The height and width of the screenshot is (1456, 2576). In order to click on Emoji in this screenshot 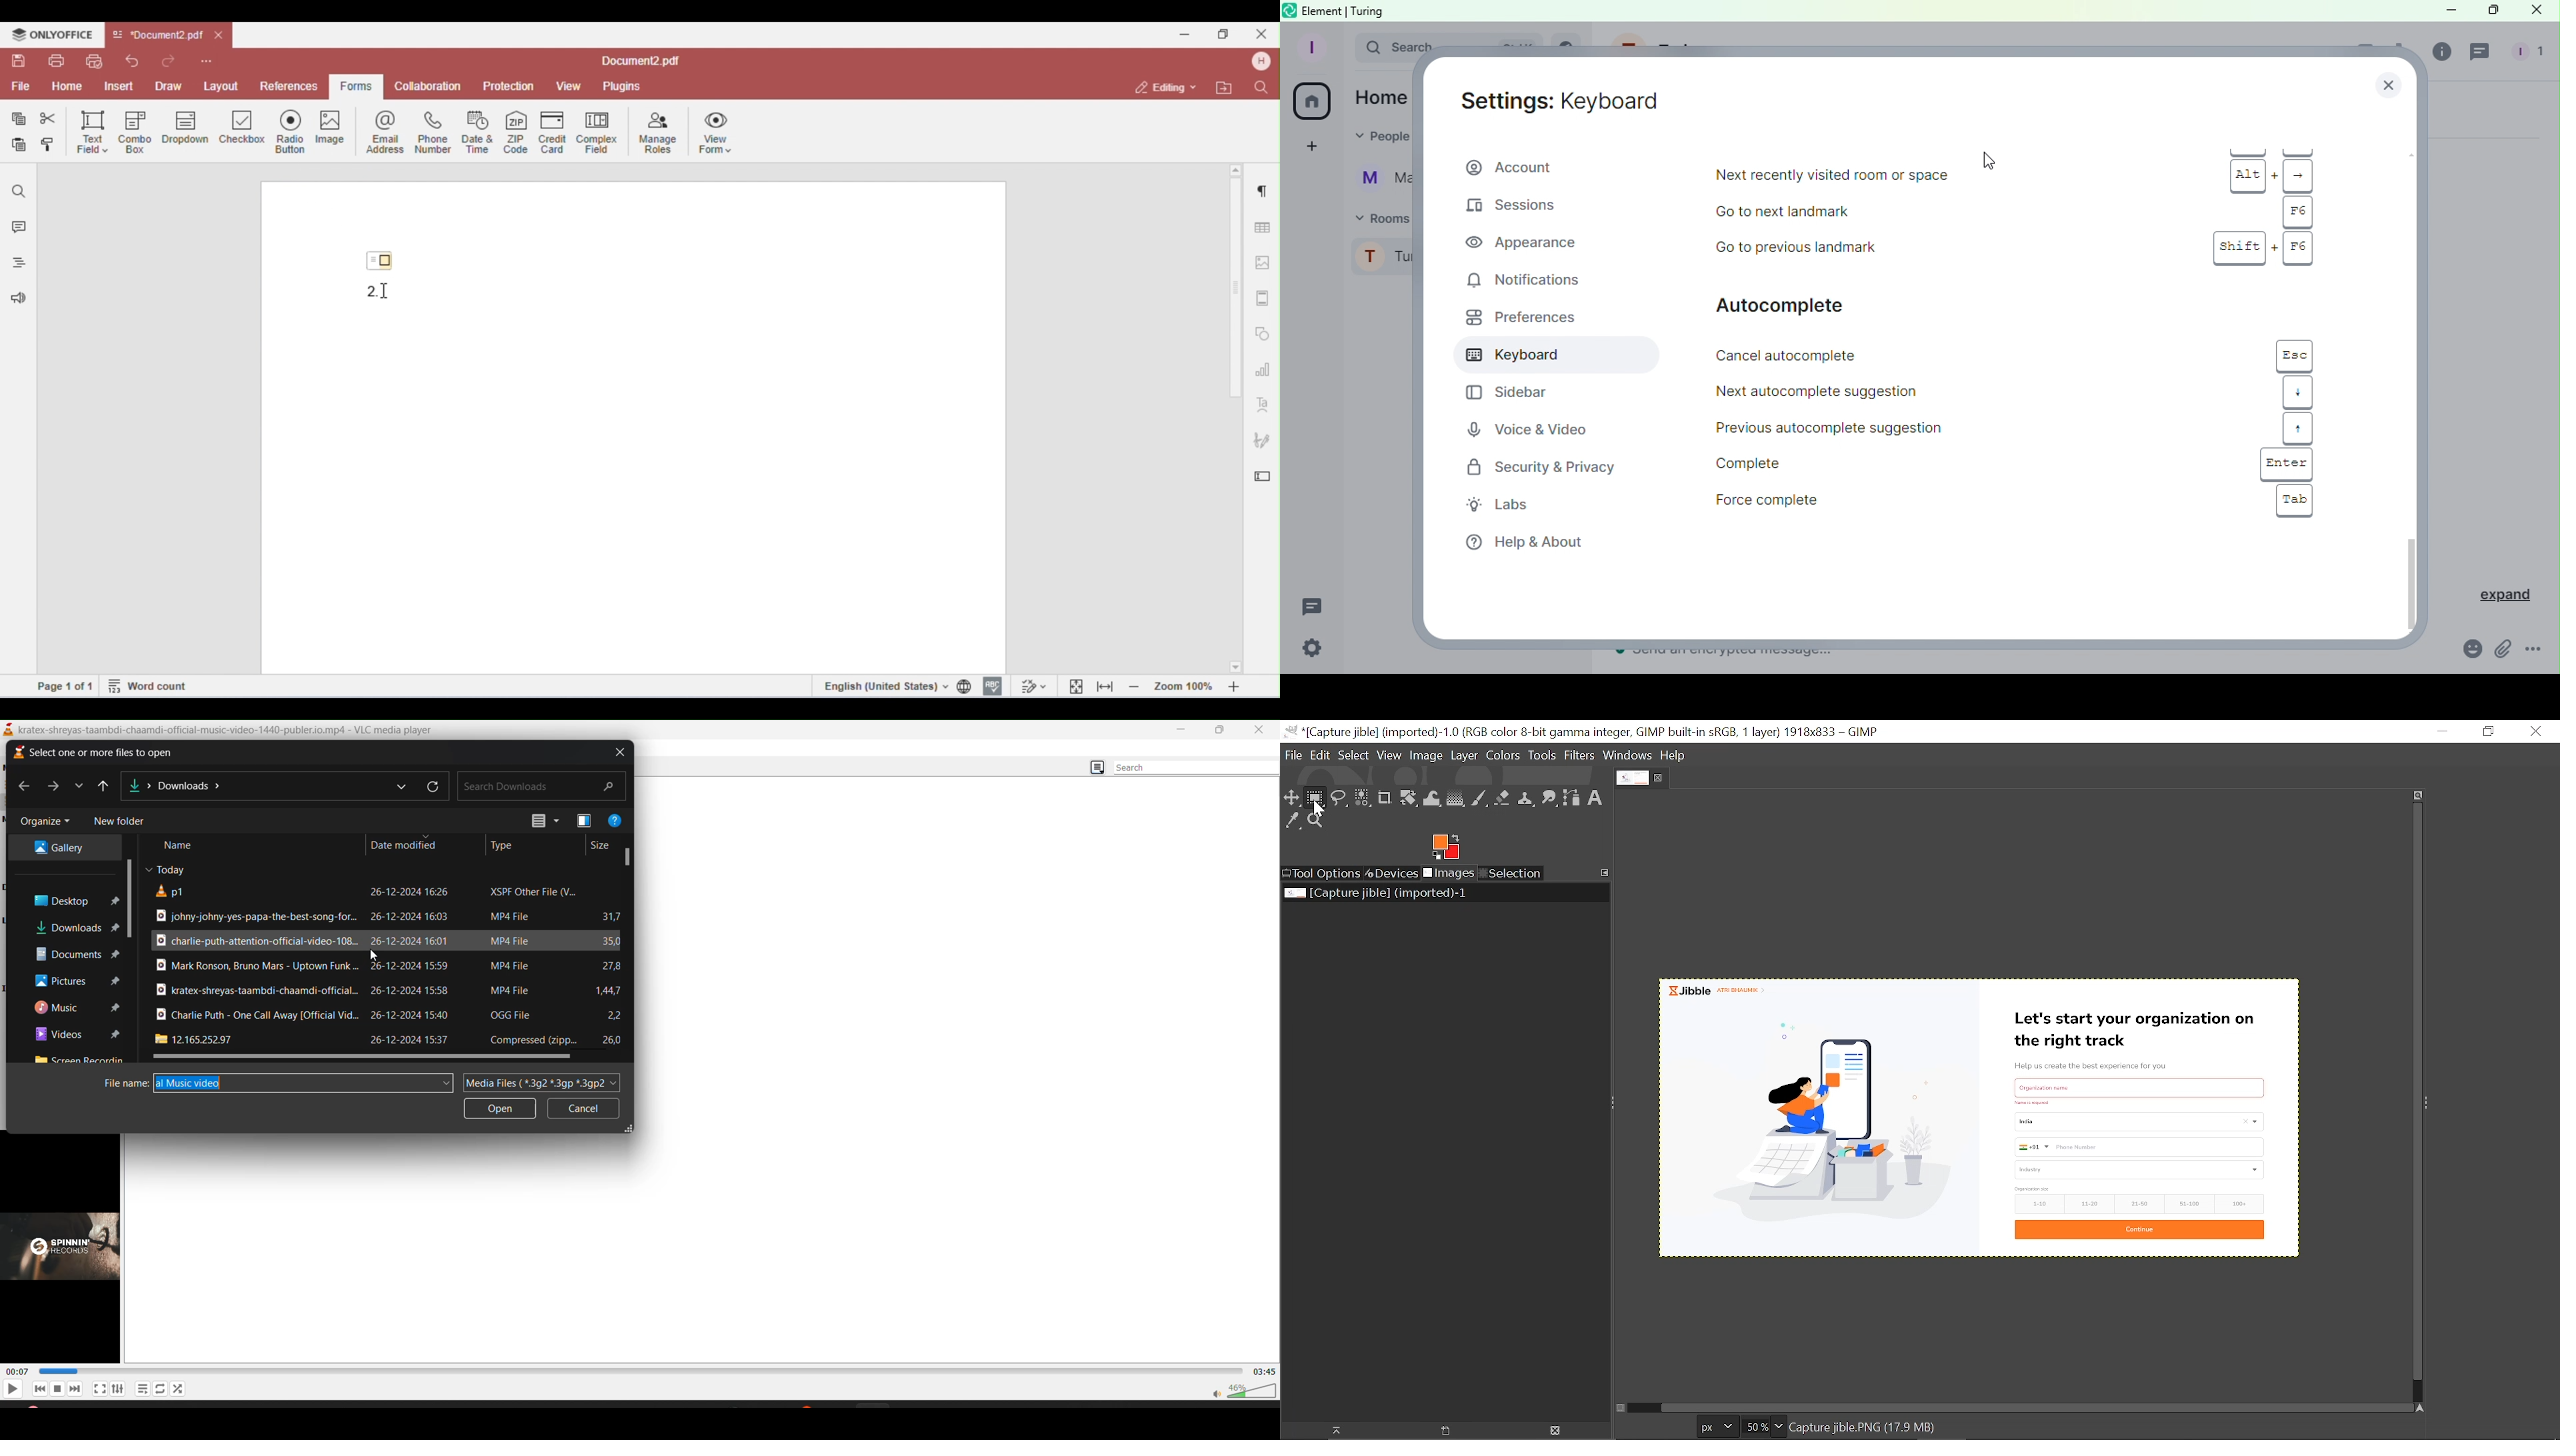, I will do `click(2470, 649)`.